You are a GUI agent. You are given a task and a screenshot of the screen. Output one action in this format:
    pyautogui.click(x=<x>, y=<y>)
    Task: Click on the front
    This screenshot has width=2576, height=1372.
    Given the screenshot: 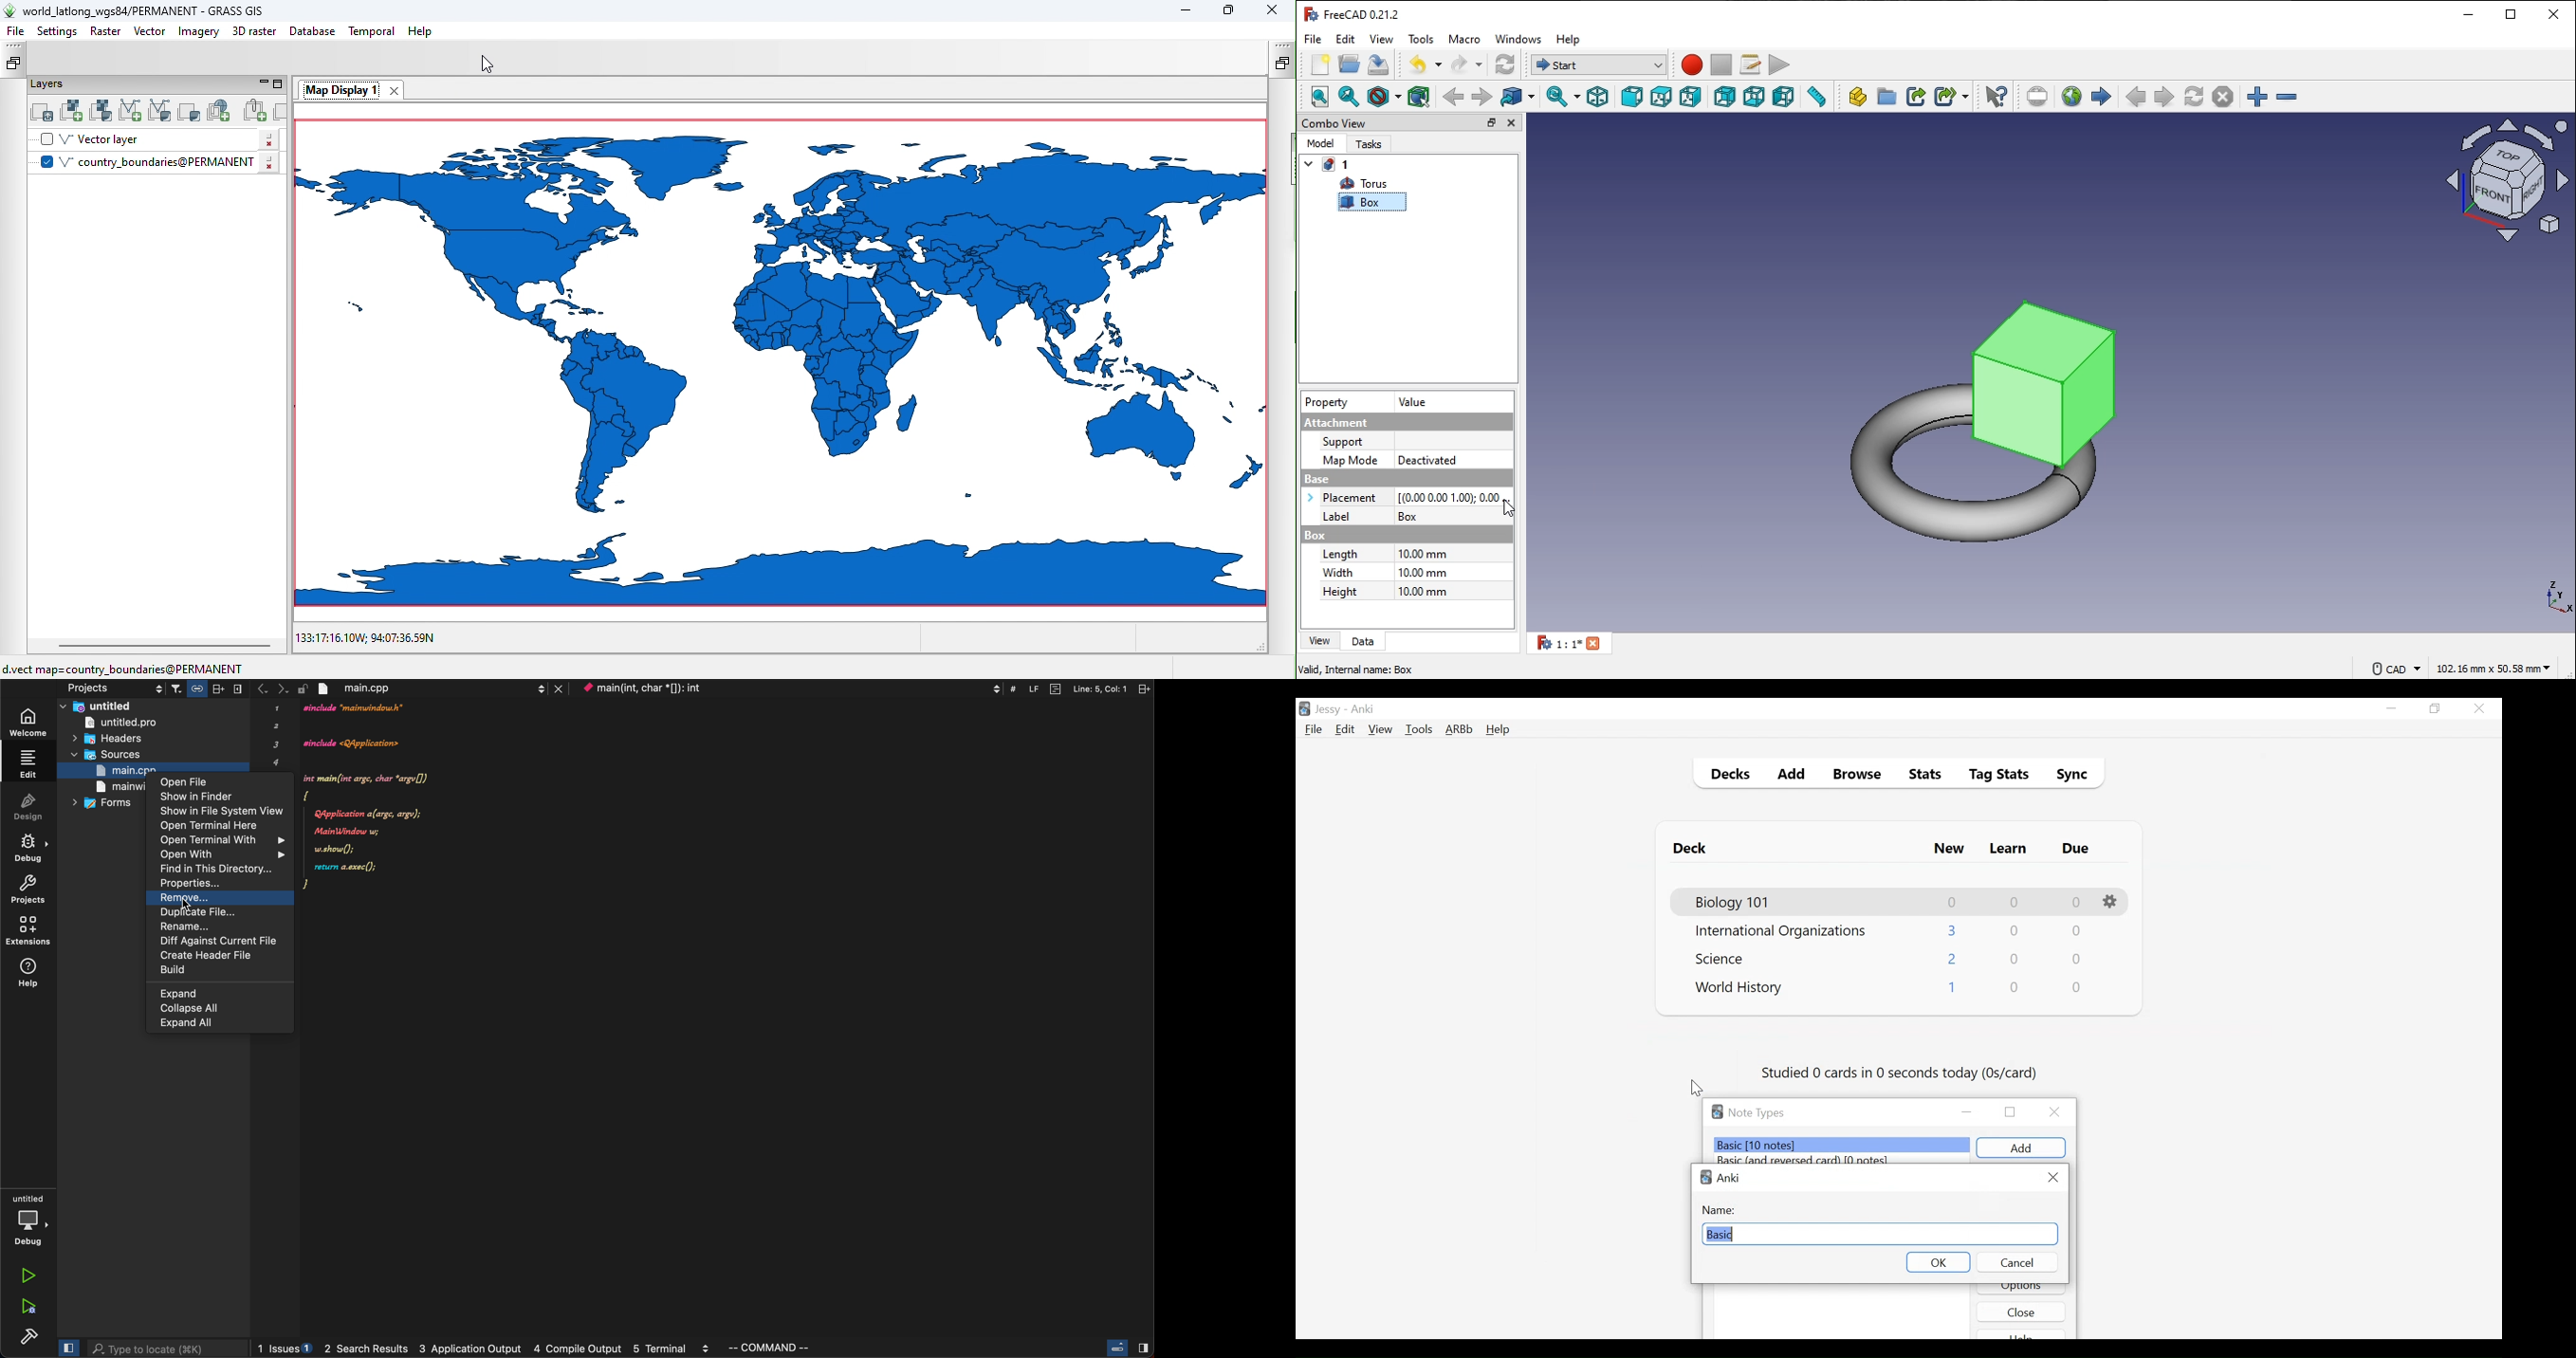 What is the action you would take?
    pyautogui.click(x=1630, y=96)
    